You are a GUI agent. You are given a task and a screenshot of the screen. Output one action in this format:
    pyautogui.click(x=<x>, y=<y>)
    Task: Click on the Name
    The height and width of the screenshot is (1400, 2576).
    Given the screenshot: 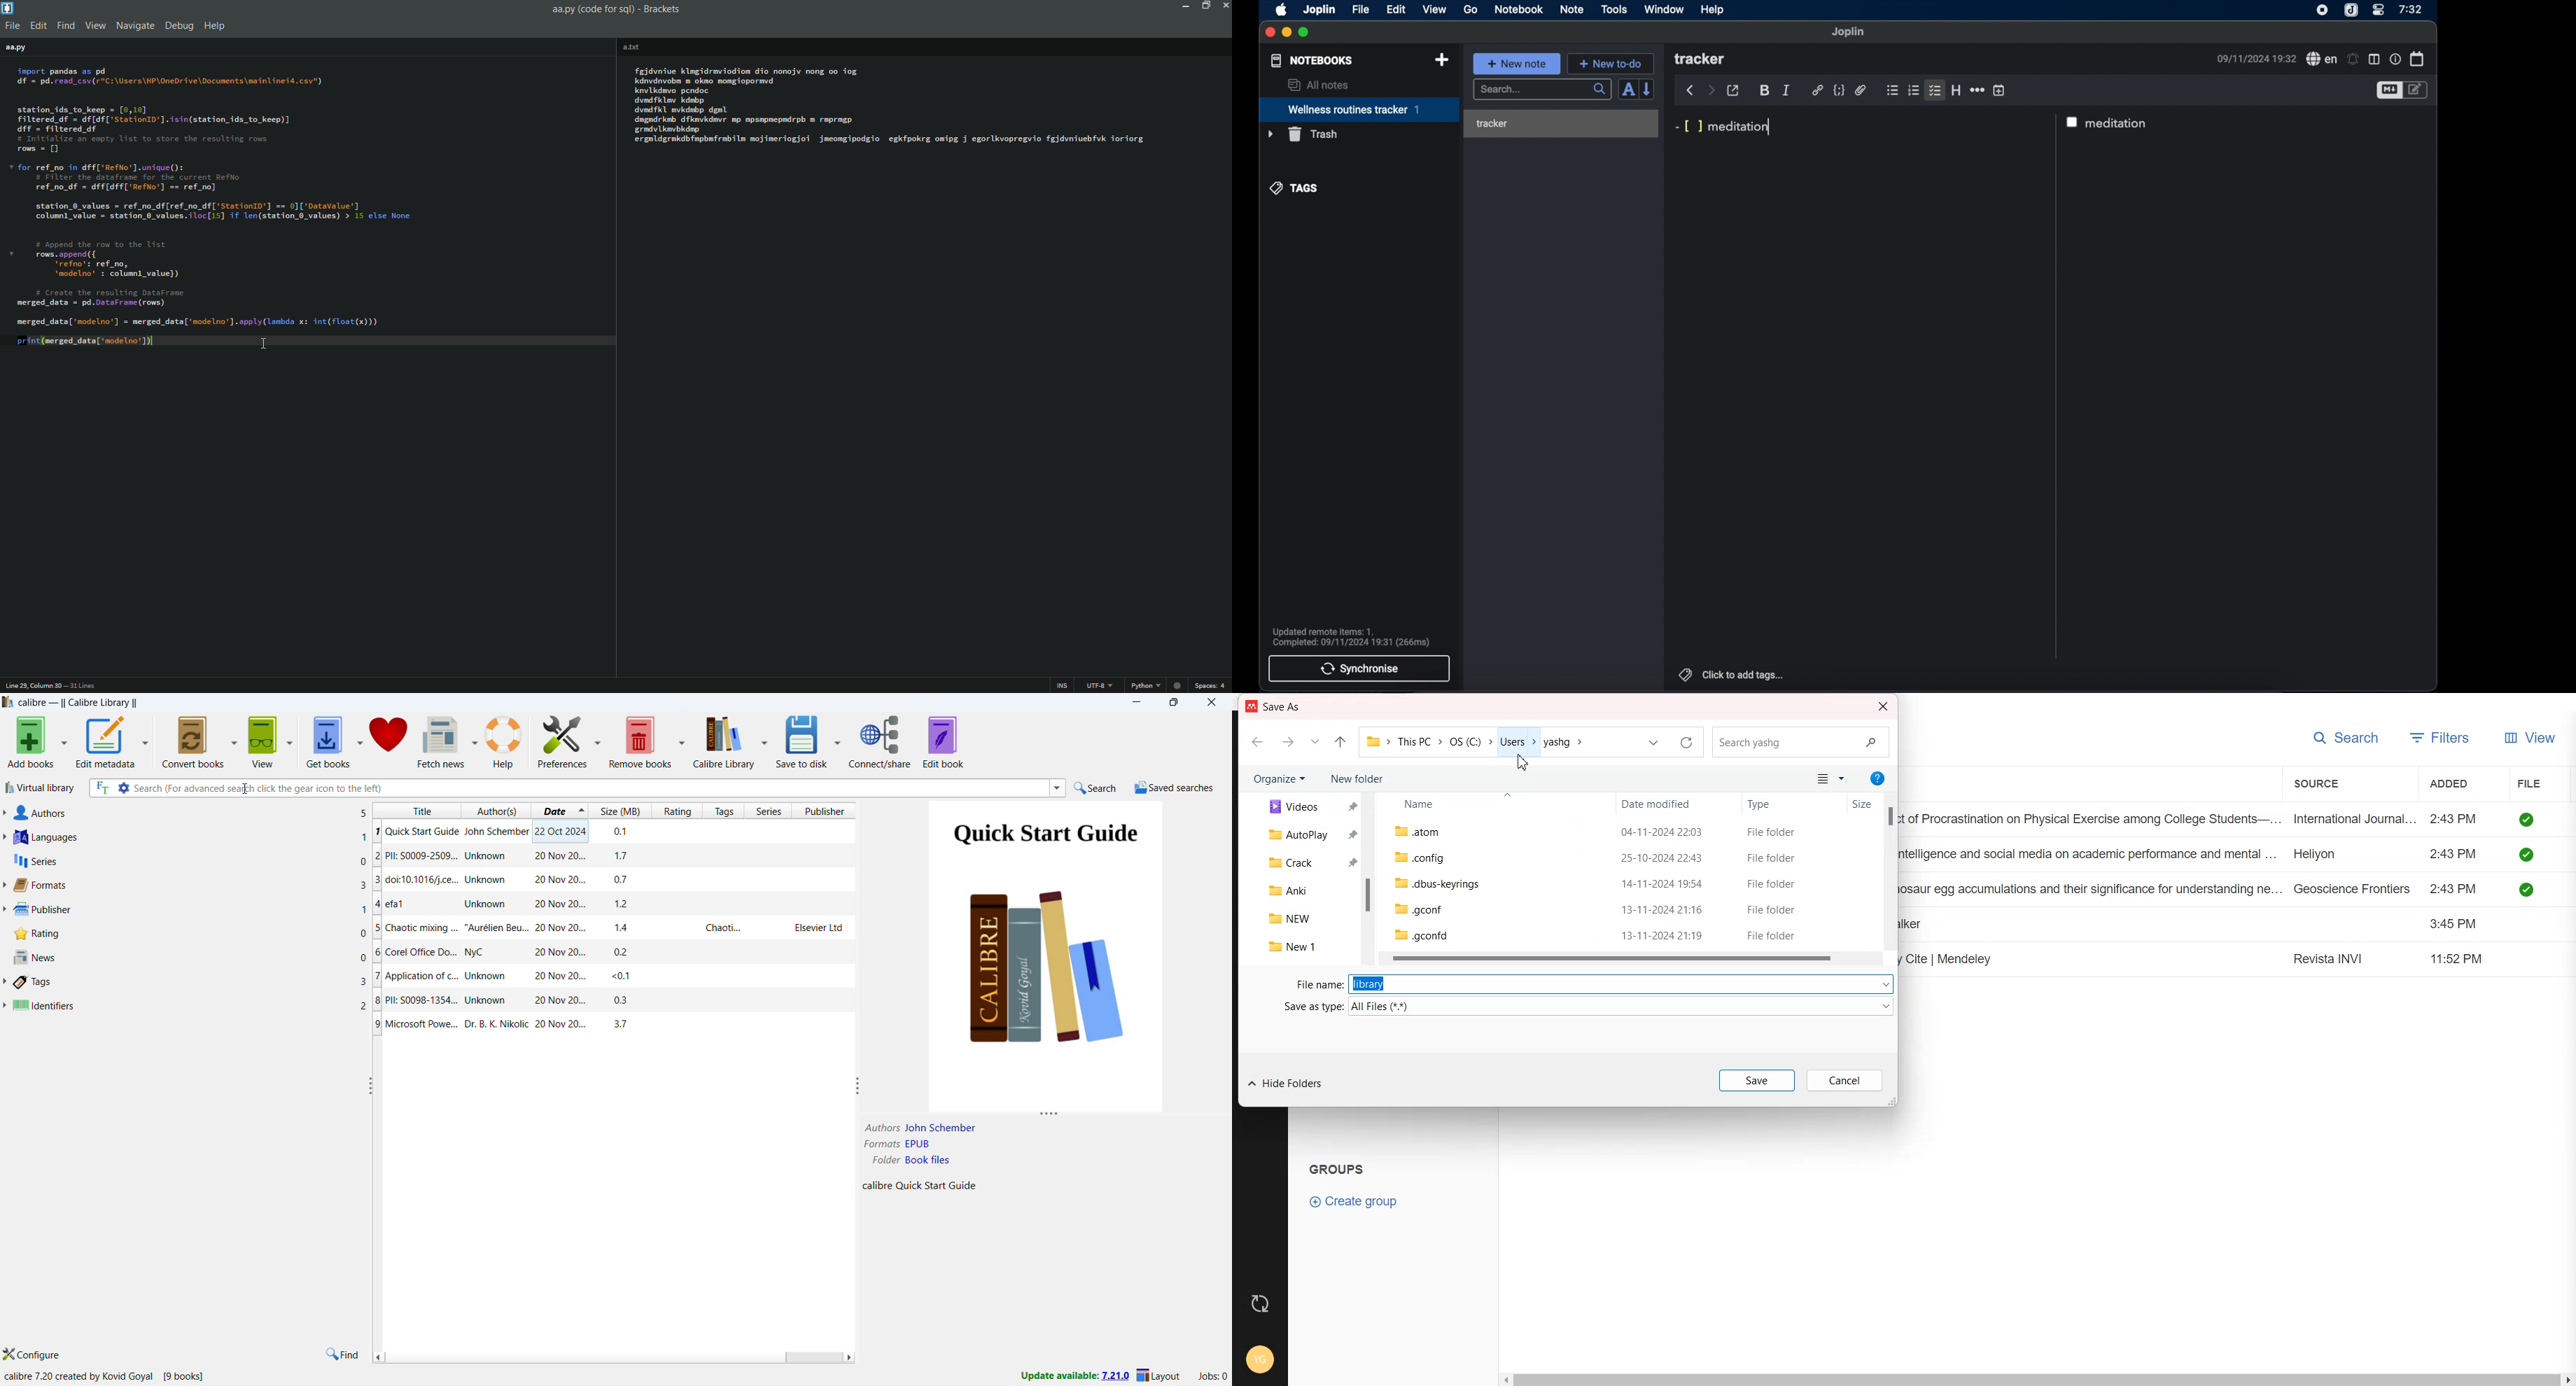 What is the action you would take?
    pyautogui.click(x=1497, y=804)
    